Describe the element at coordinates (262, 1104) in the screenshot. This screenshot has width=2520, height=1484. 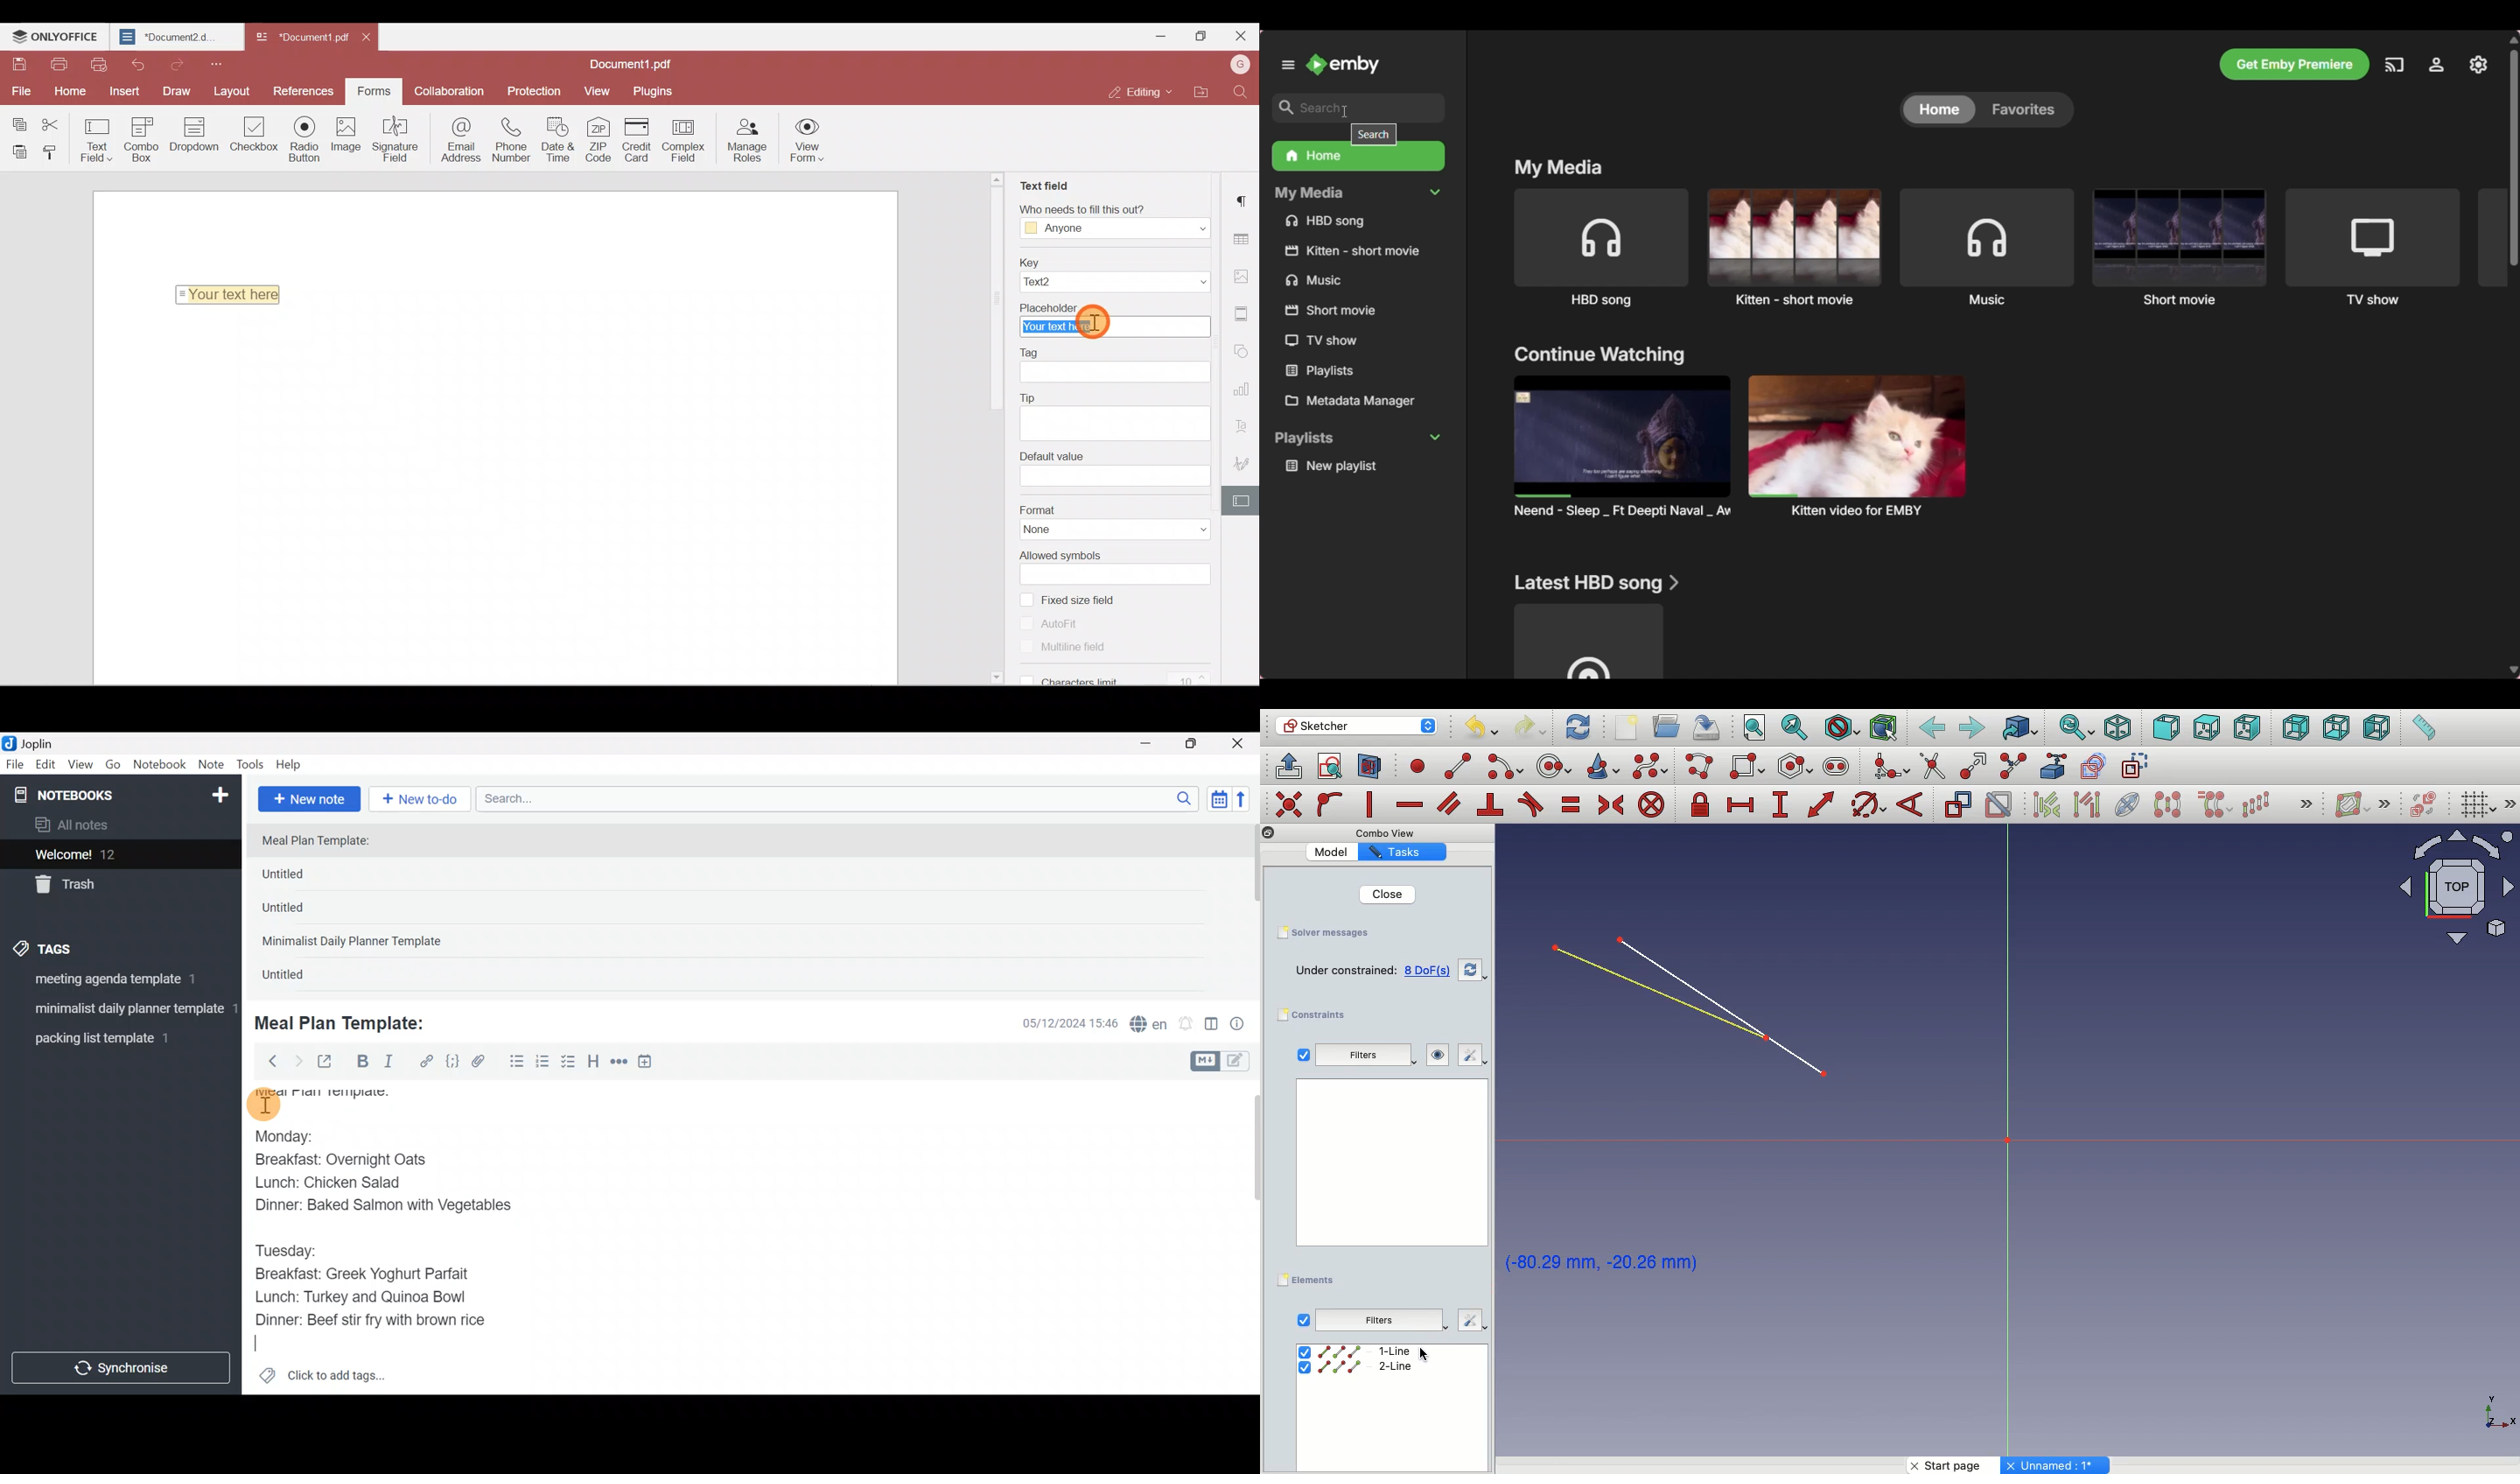
I see `cursor` at that location.